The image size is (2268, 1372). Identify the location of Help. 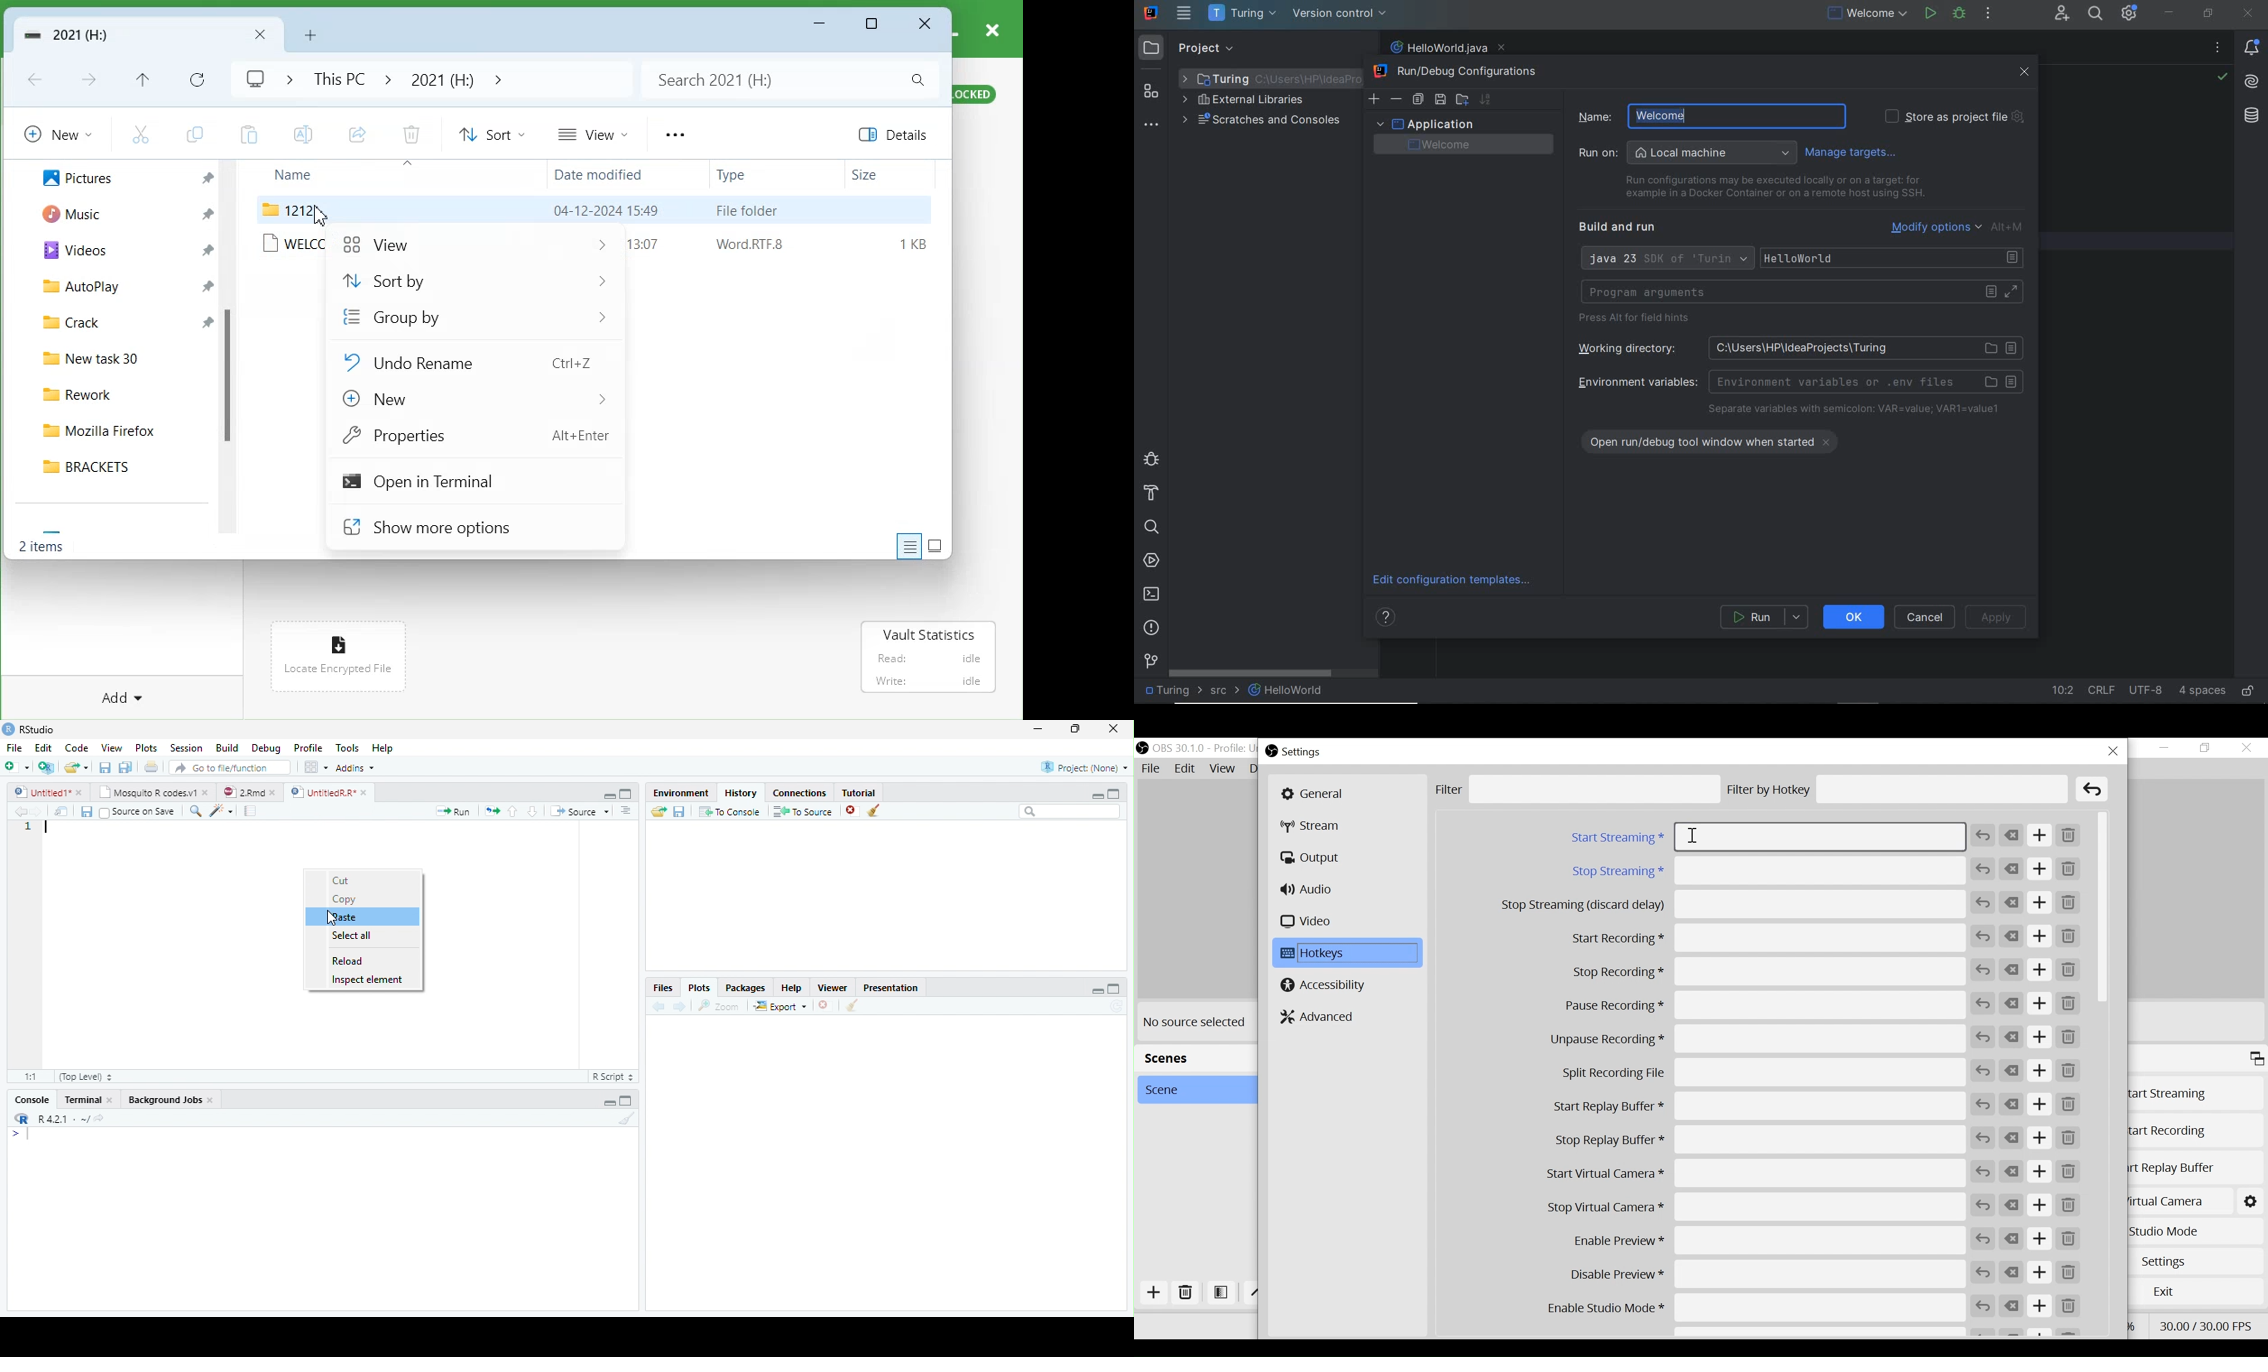
(791, 990).